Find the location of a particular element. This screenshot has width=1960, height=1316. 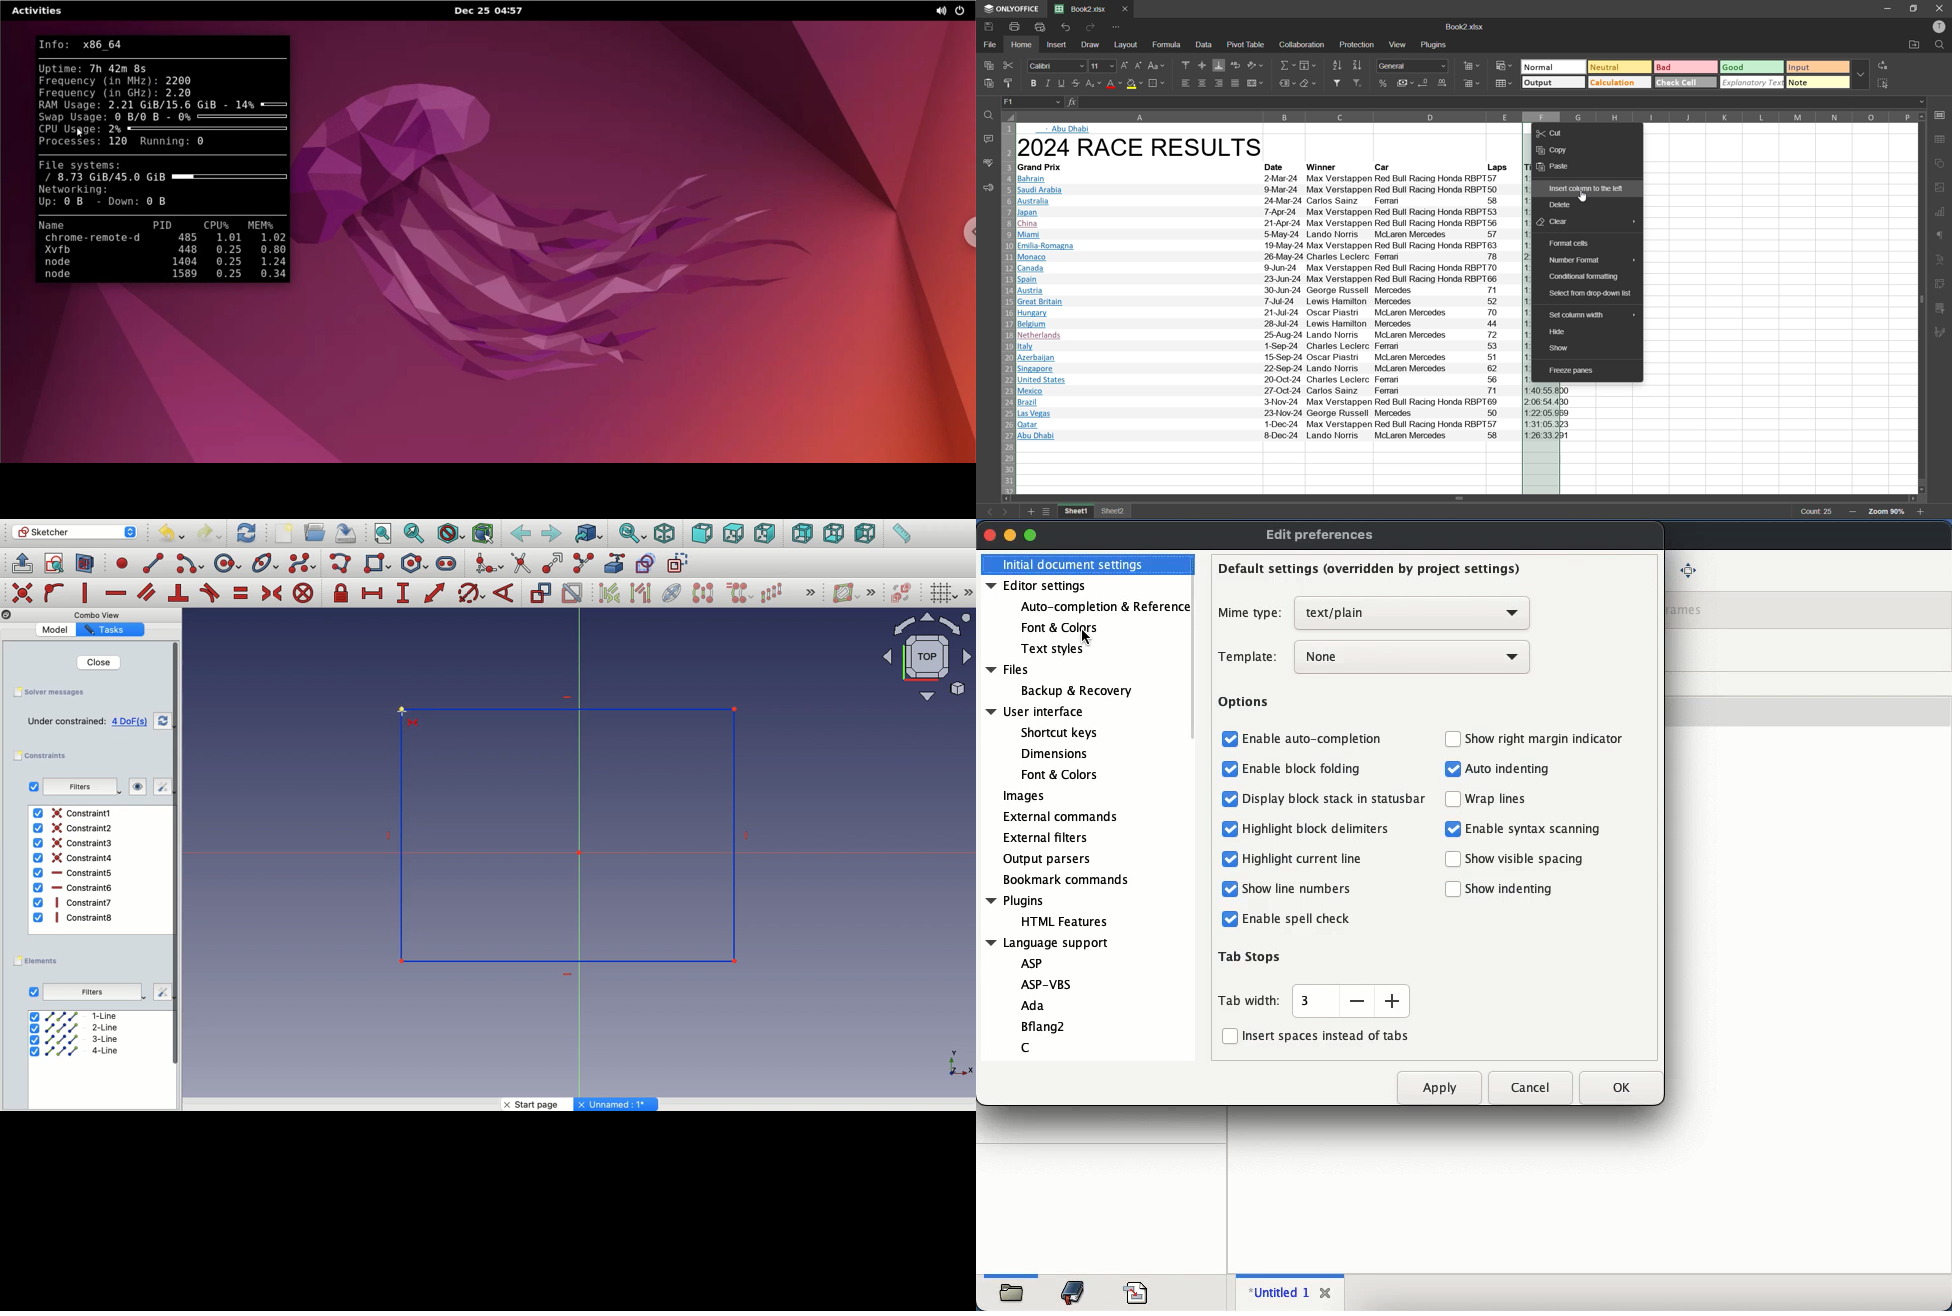

constrain vertically  is located at coordinates (88, 594).